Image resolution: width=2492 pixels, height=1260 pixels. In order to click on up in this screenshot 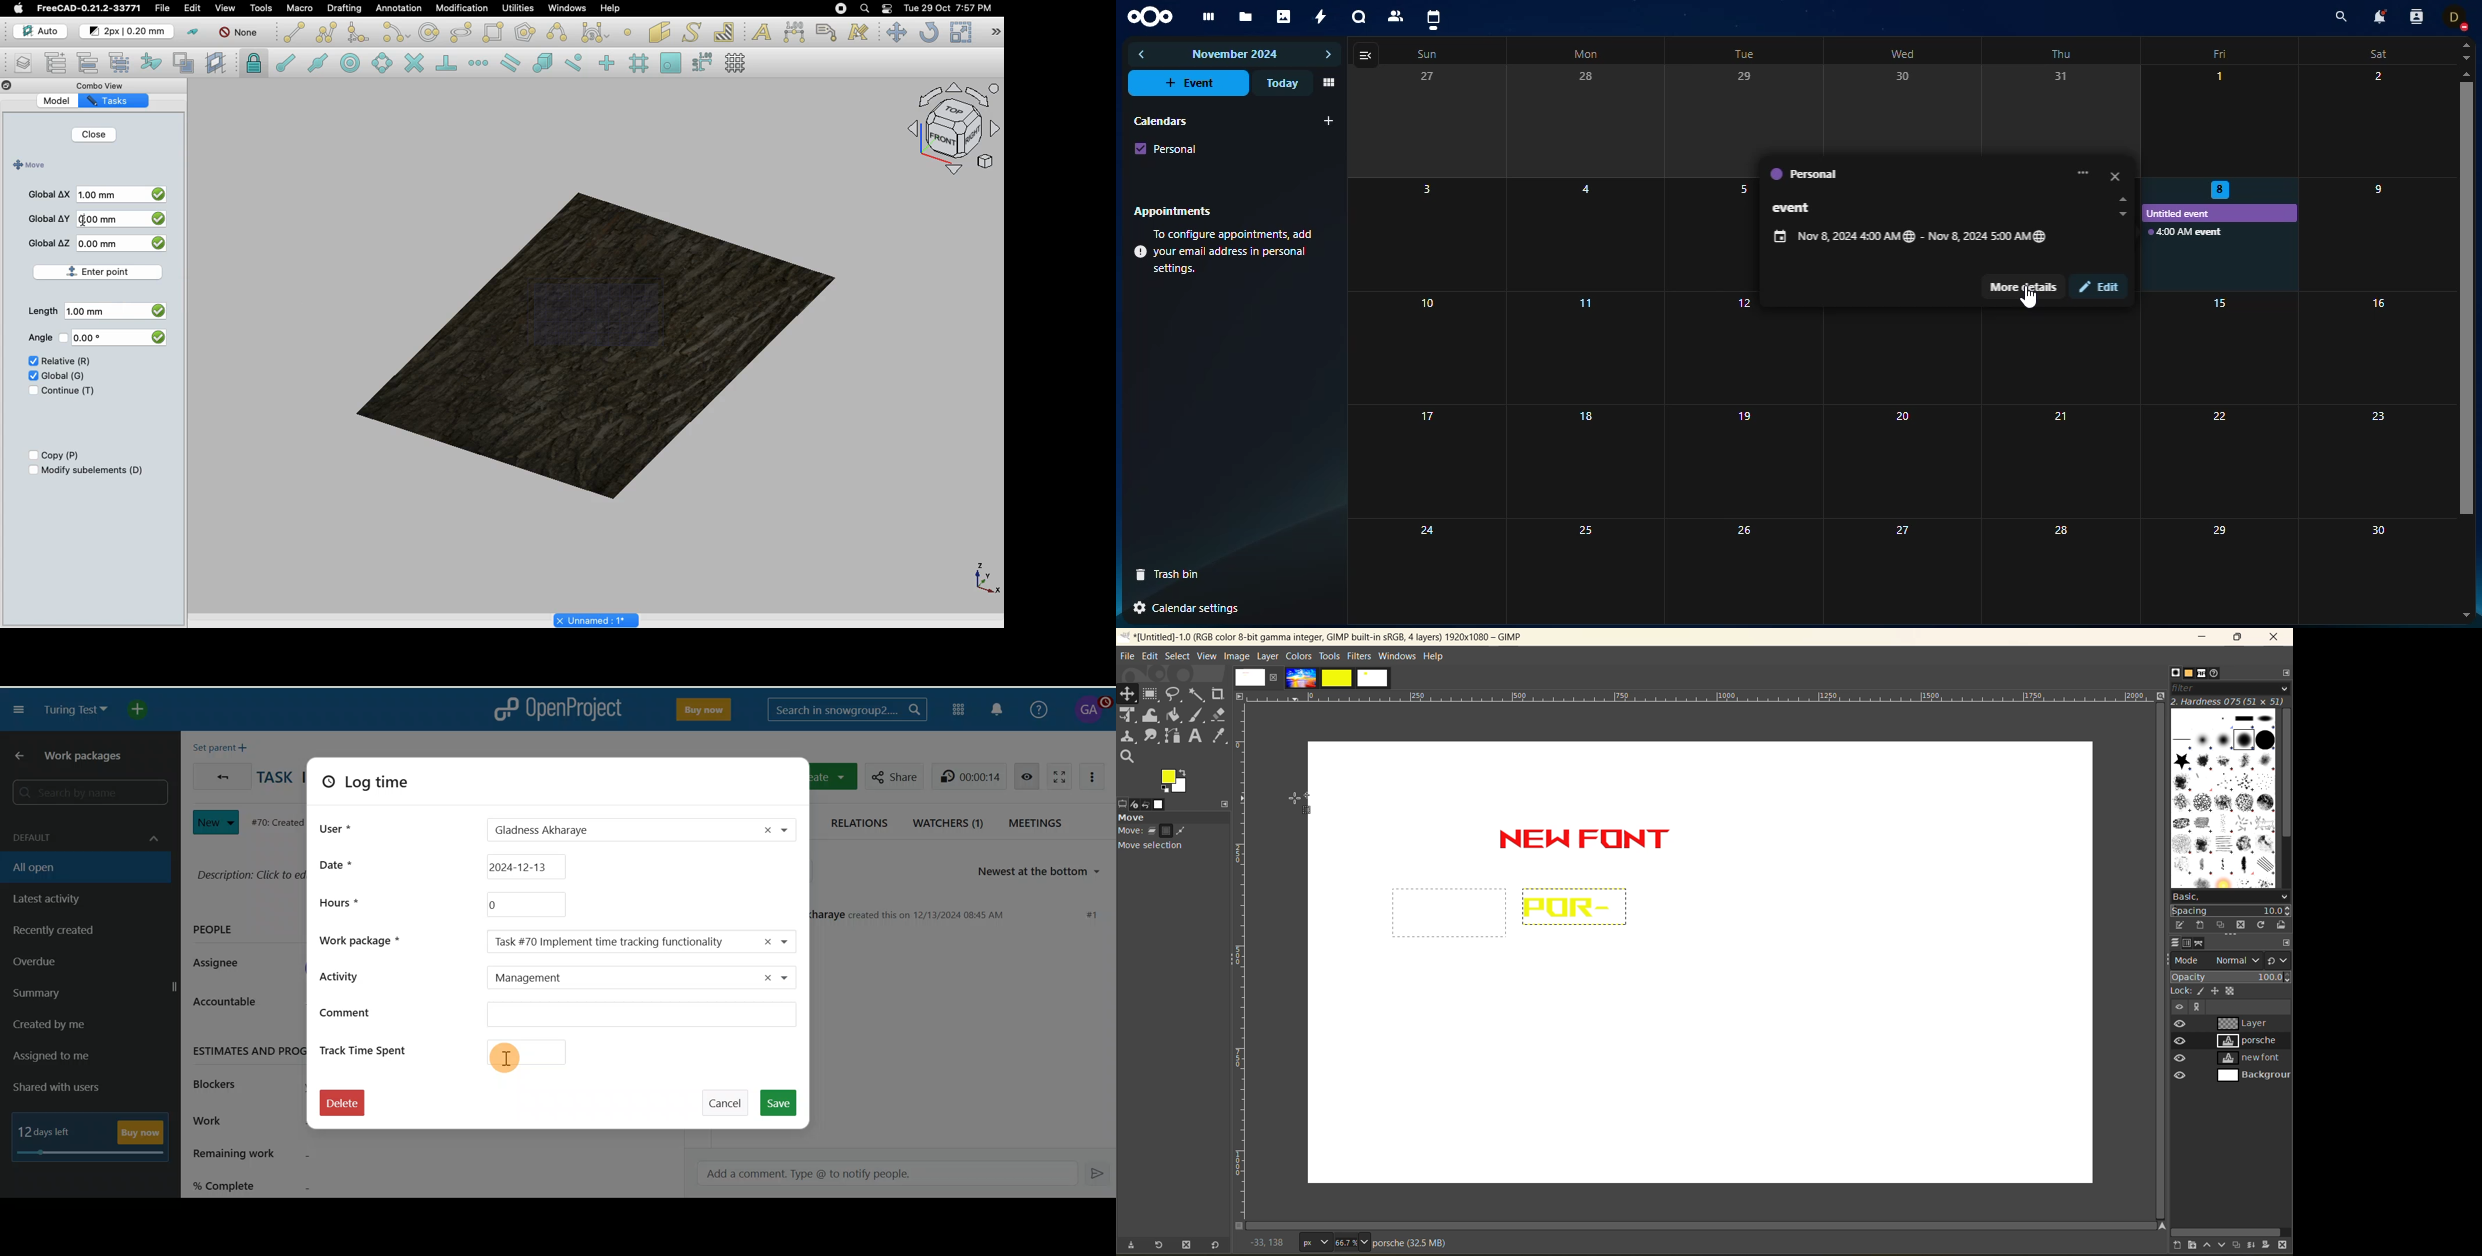, I will do `click(2463, 44)`.